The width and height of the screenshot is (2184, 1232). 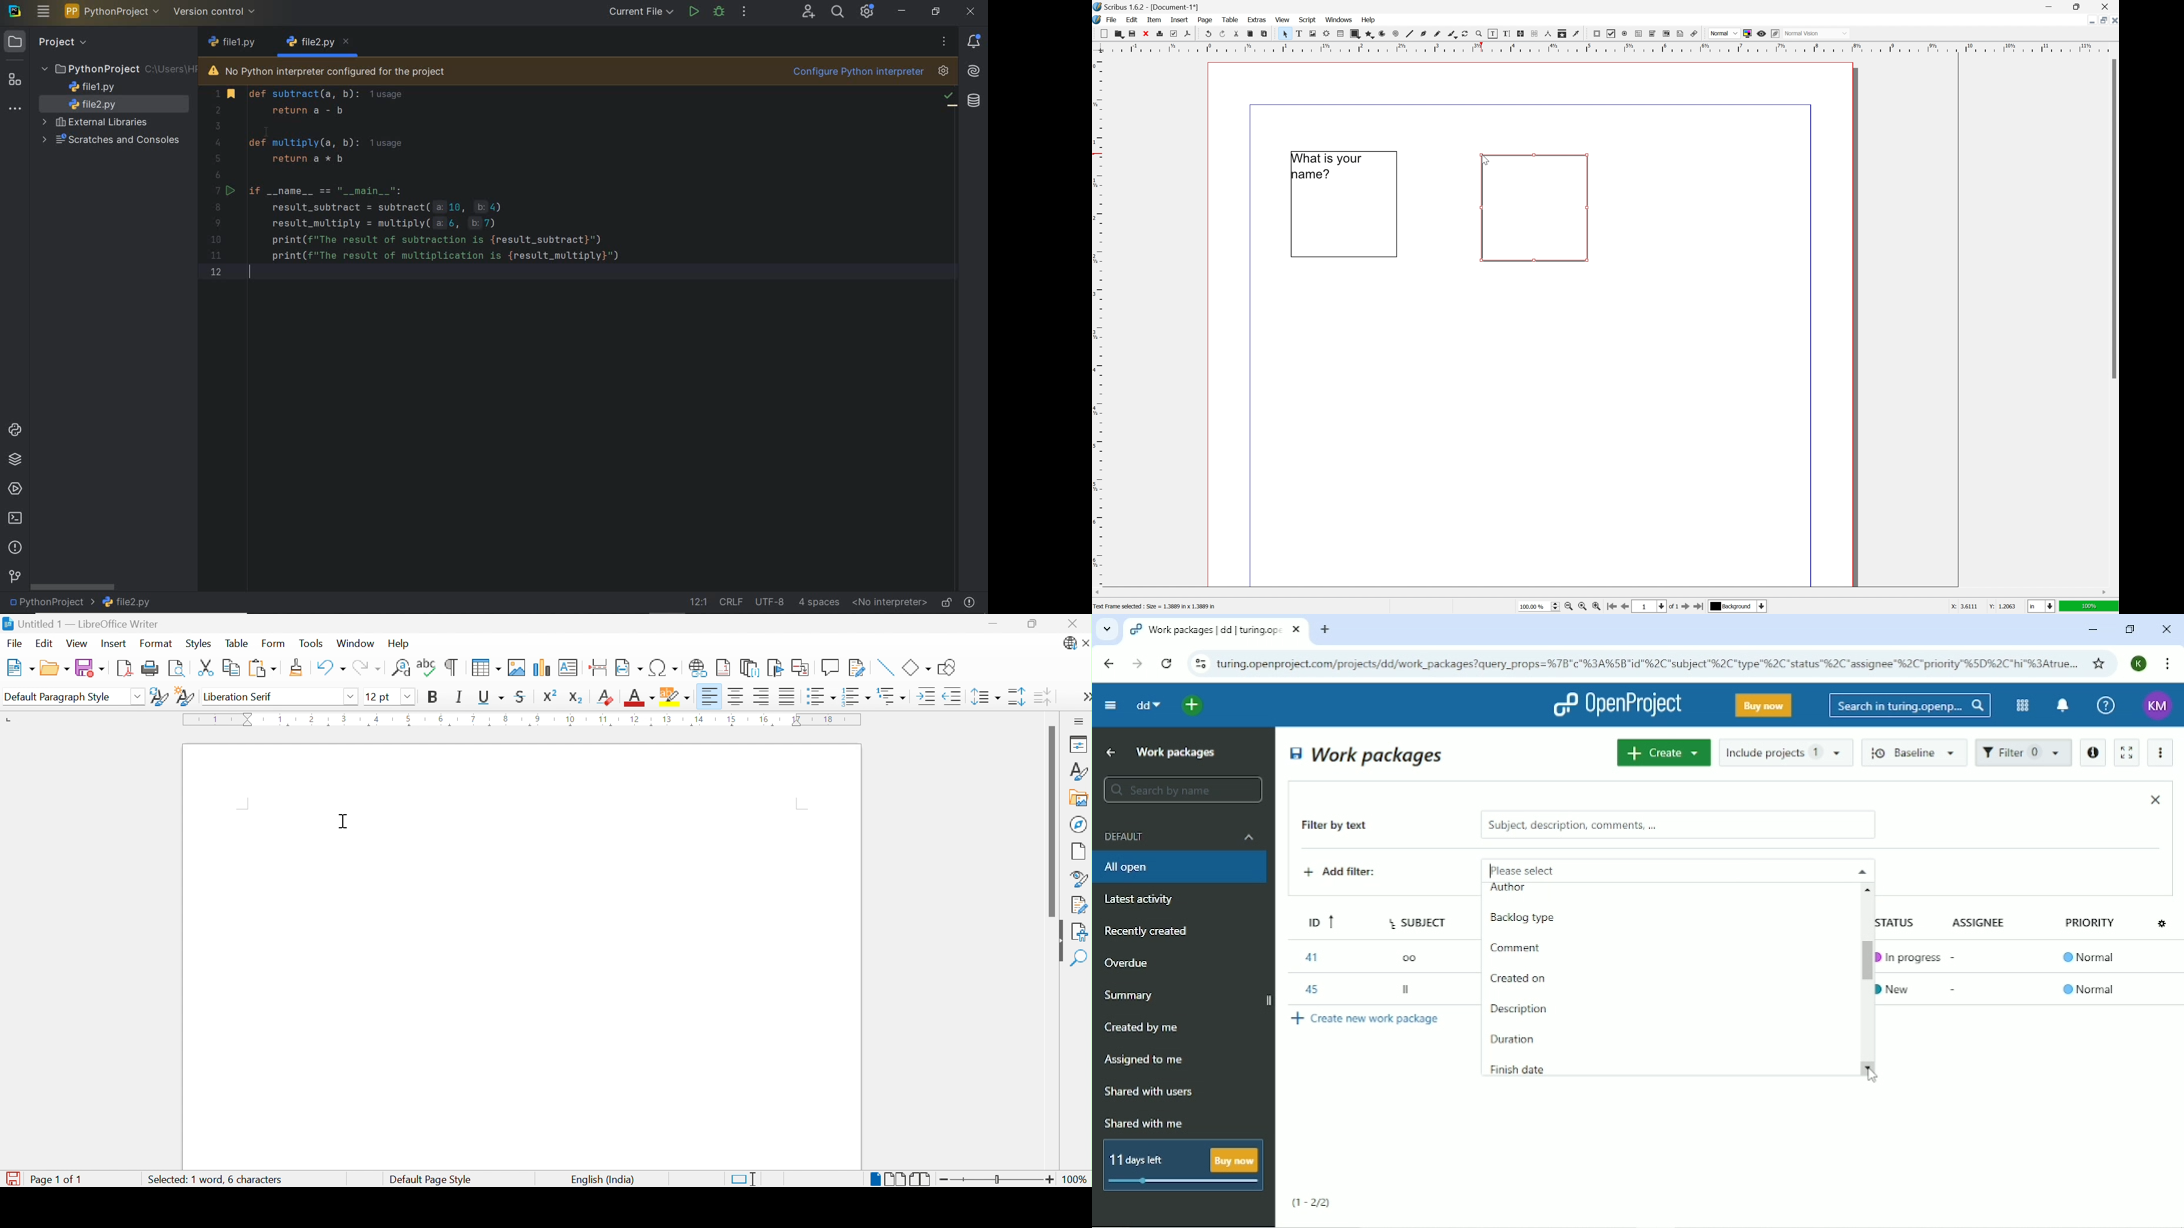 I want to click on new, so click(x=1104, y=33).